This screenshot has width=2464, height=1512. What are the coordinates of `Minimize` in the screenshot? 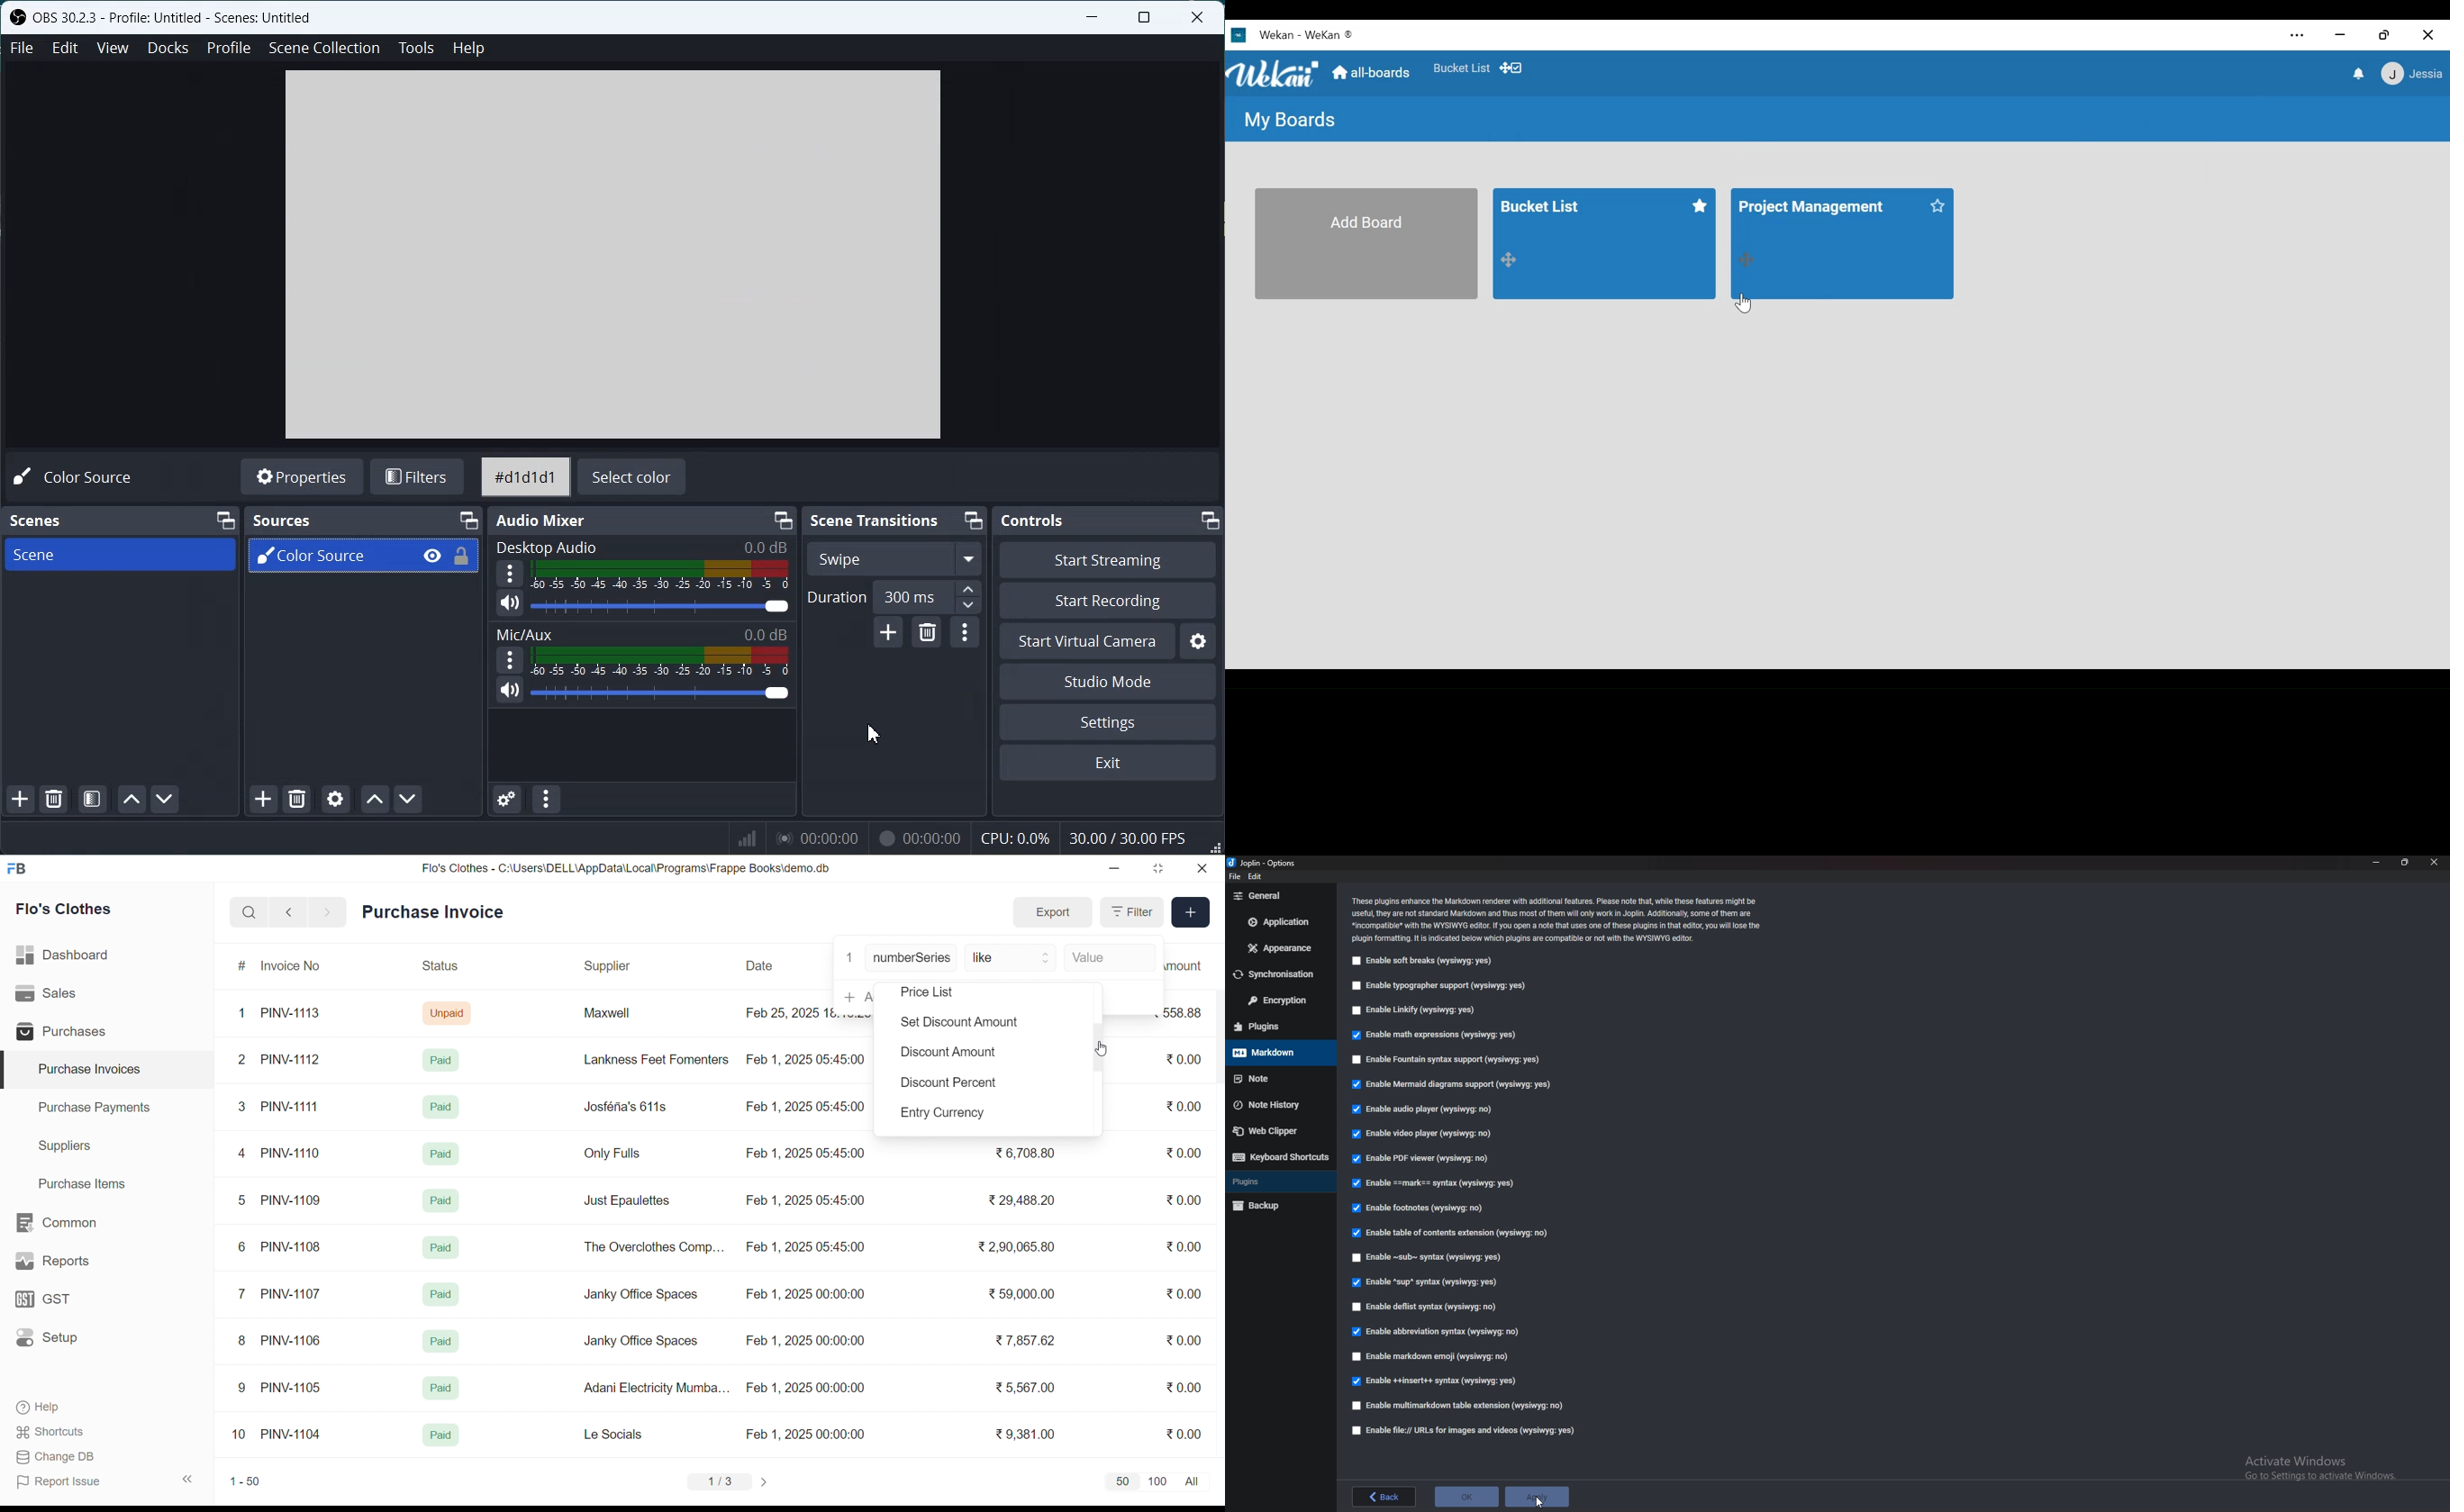 It's located at (1211, 520).